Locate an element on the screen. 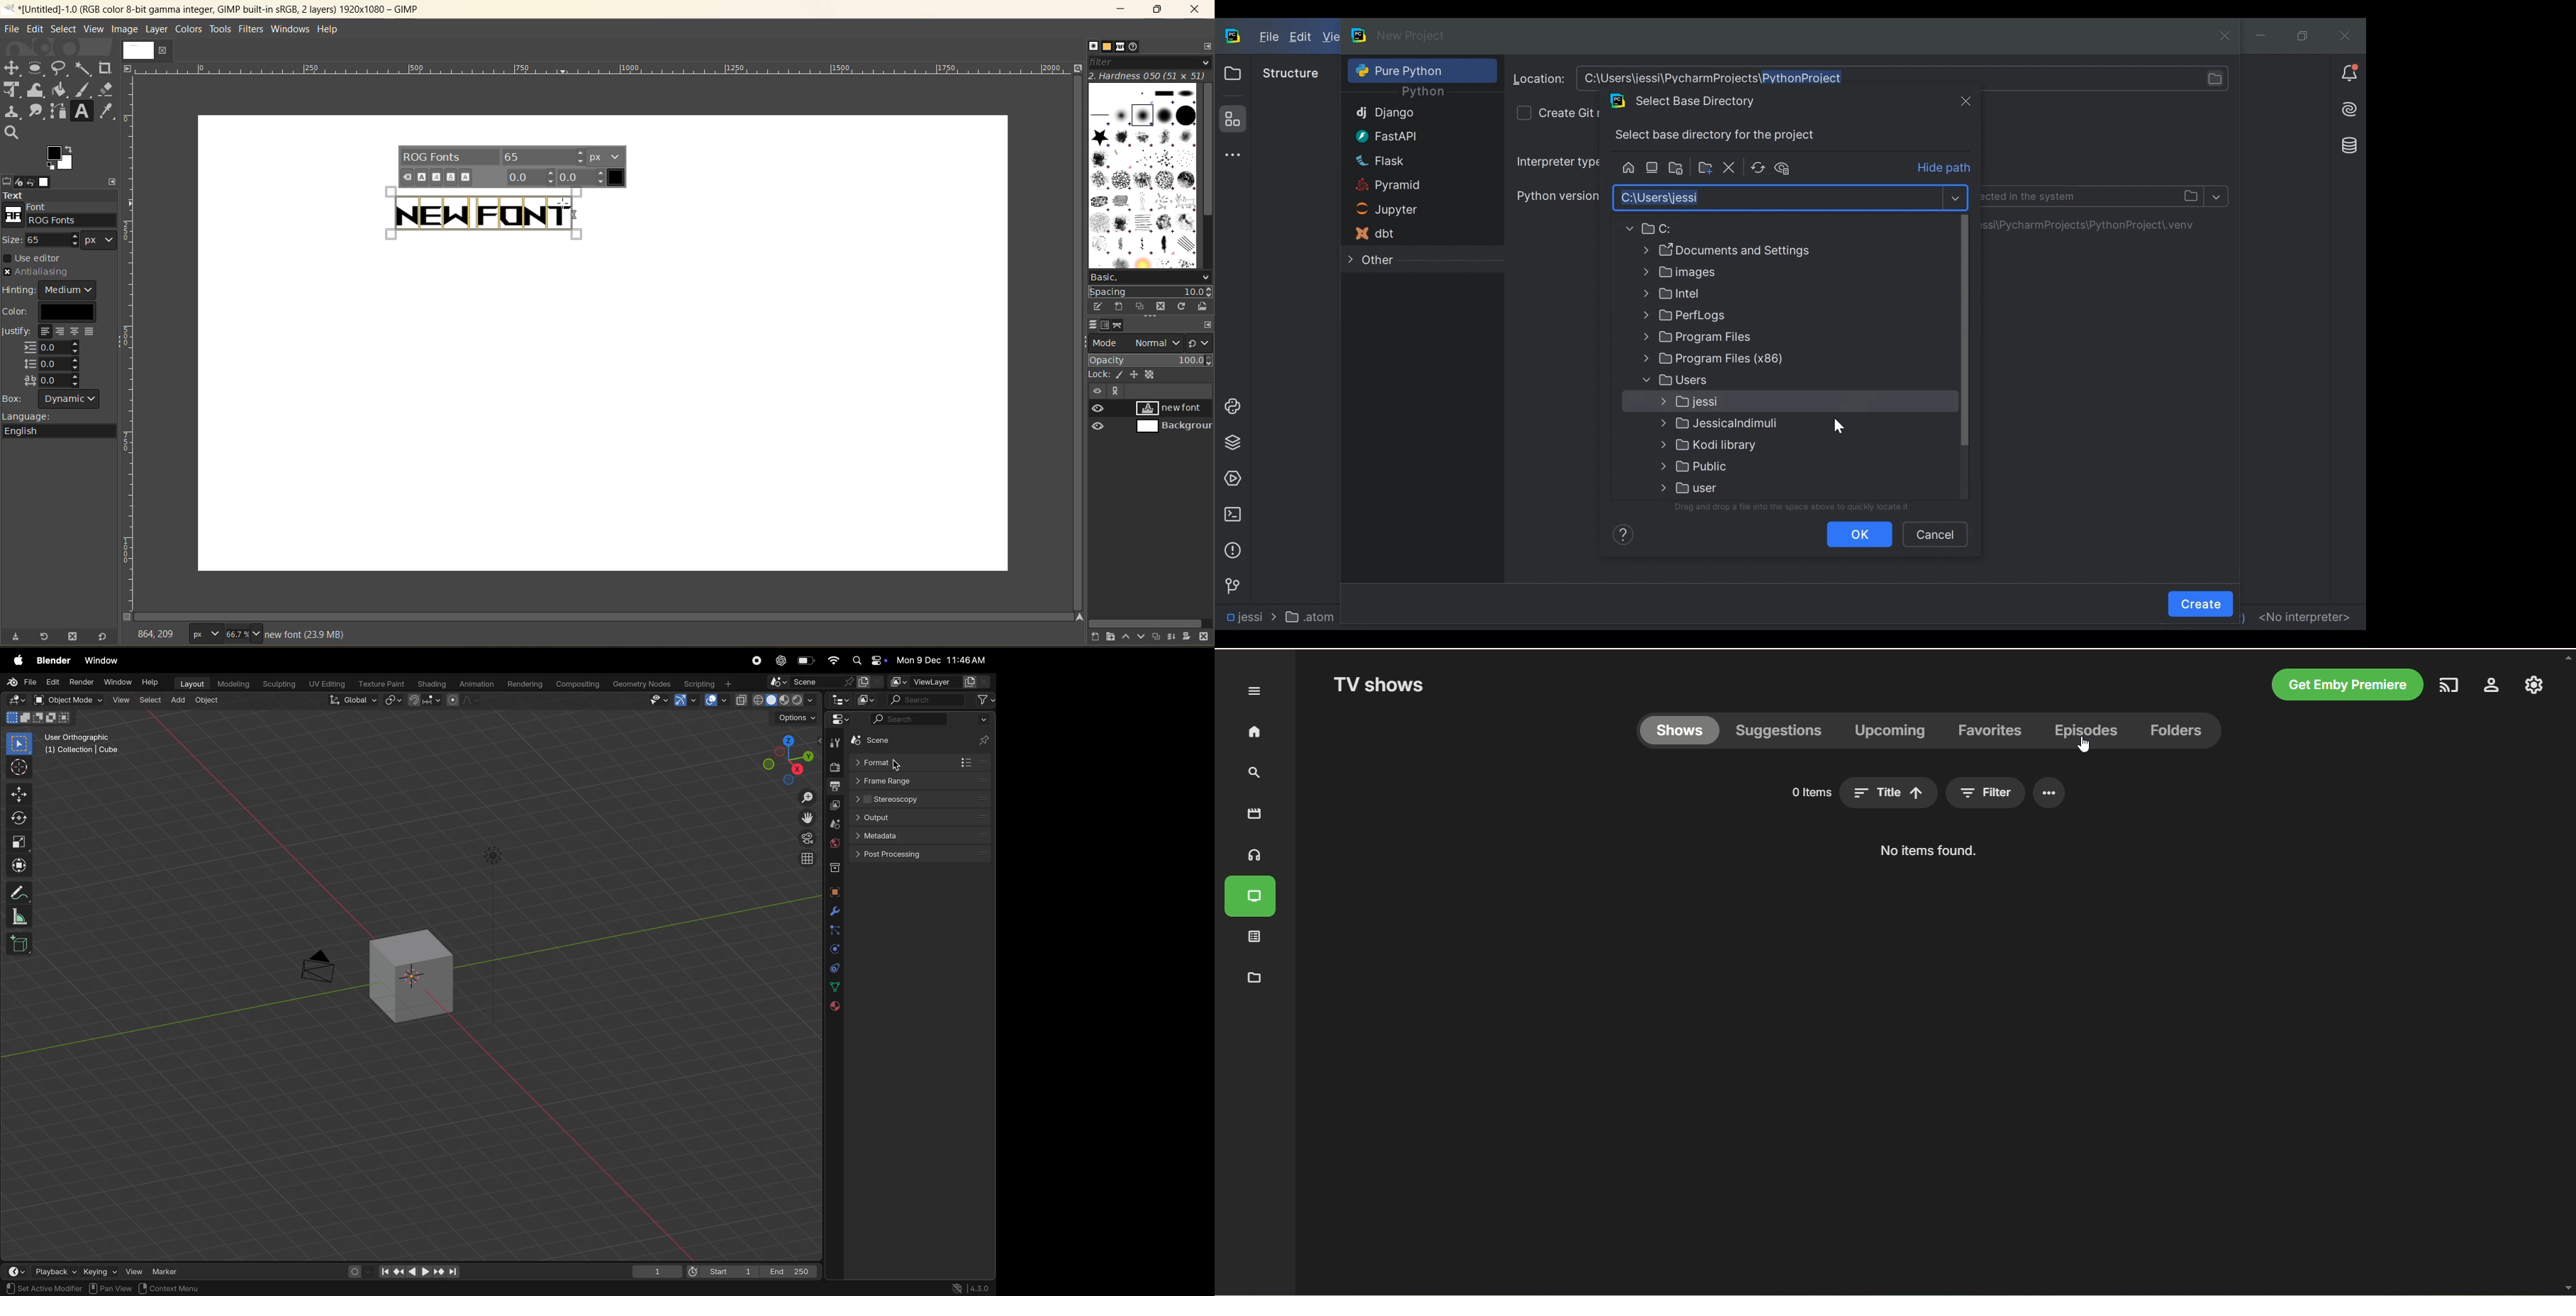 This screenshot has height=1316, width=2576. collection is located at coordinates (836, 869).